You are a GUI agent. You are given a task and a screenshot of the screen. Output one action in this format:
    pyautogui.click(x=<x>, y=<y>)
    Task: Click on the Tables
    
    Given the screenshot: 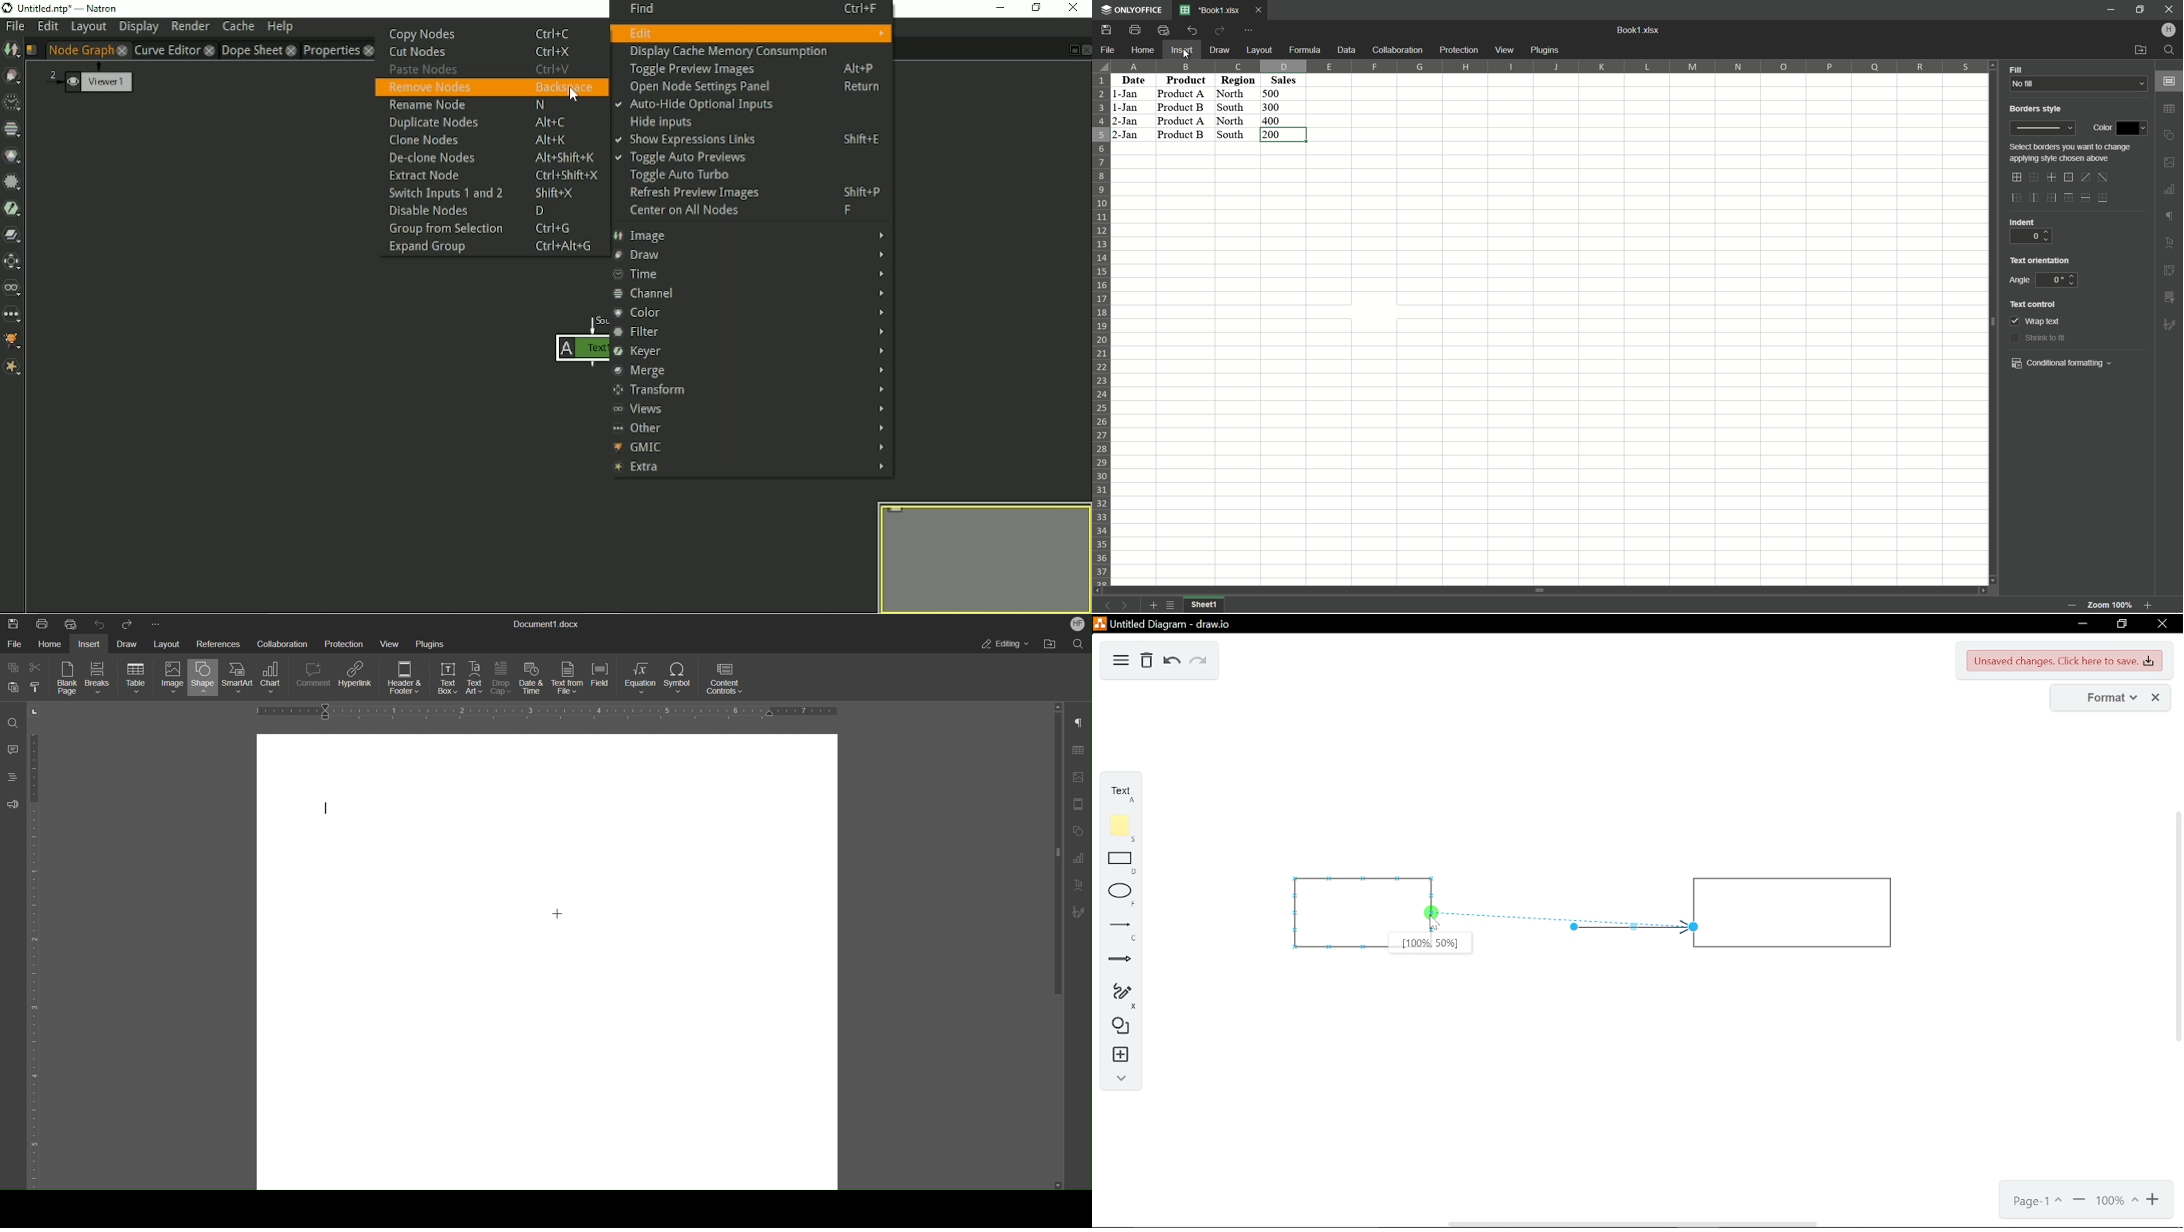 What is the action you would take?
    pyautogui.click(x=1082, y=750)
    